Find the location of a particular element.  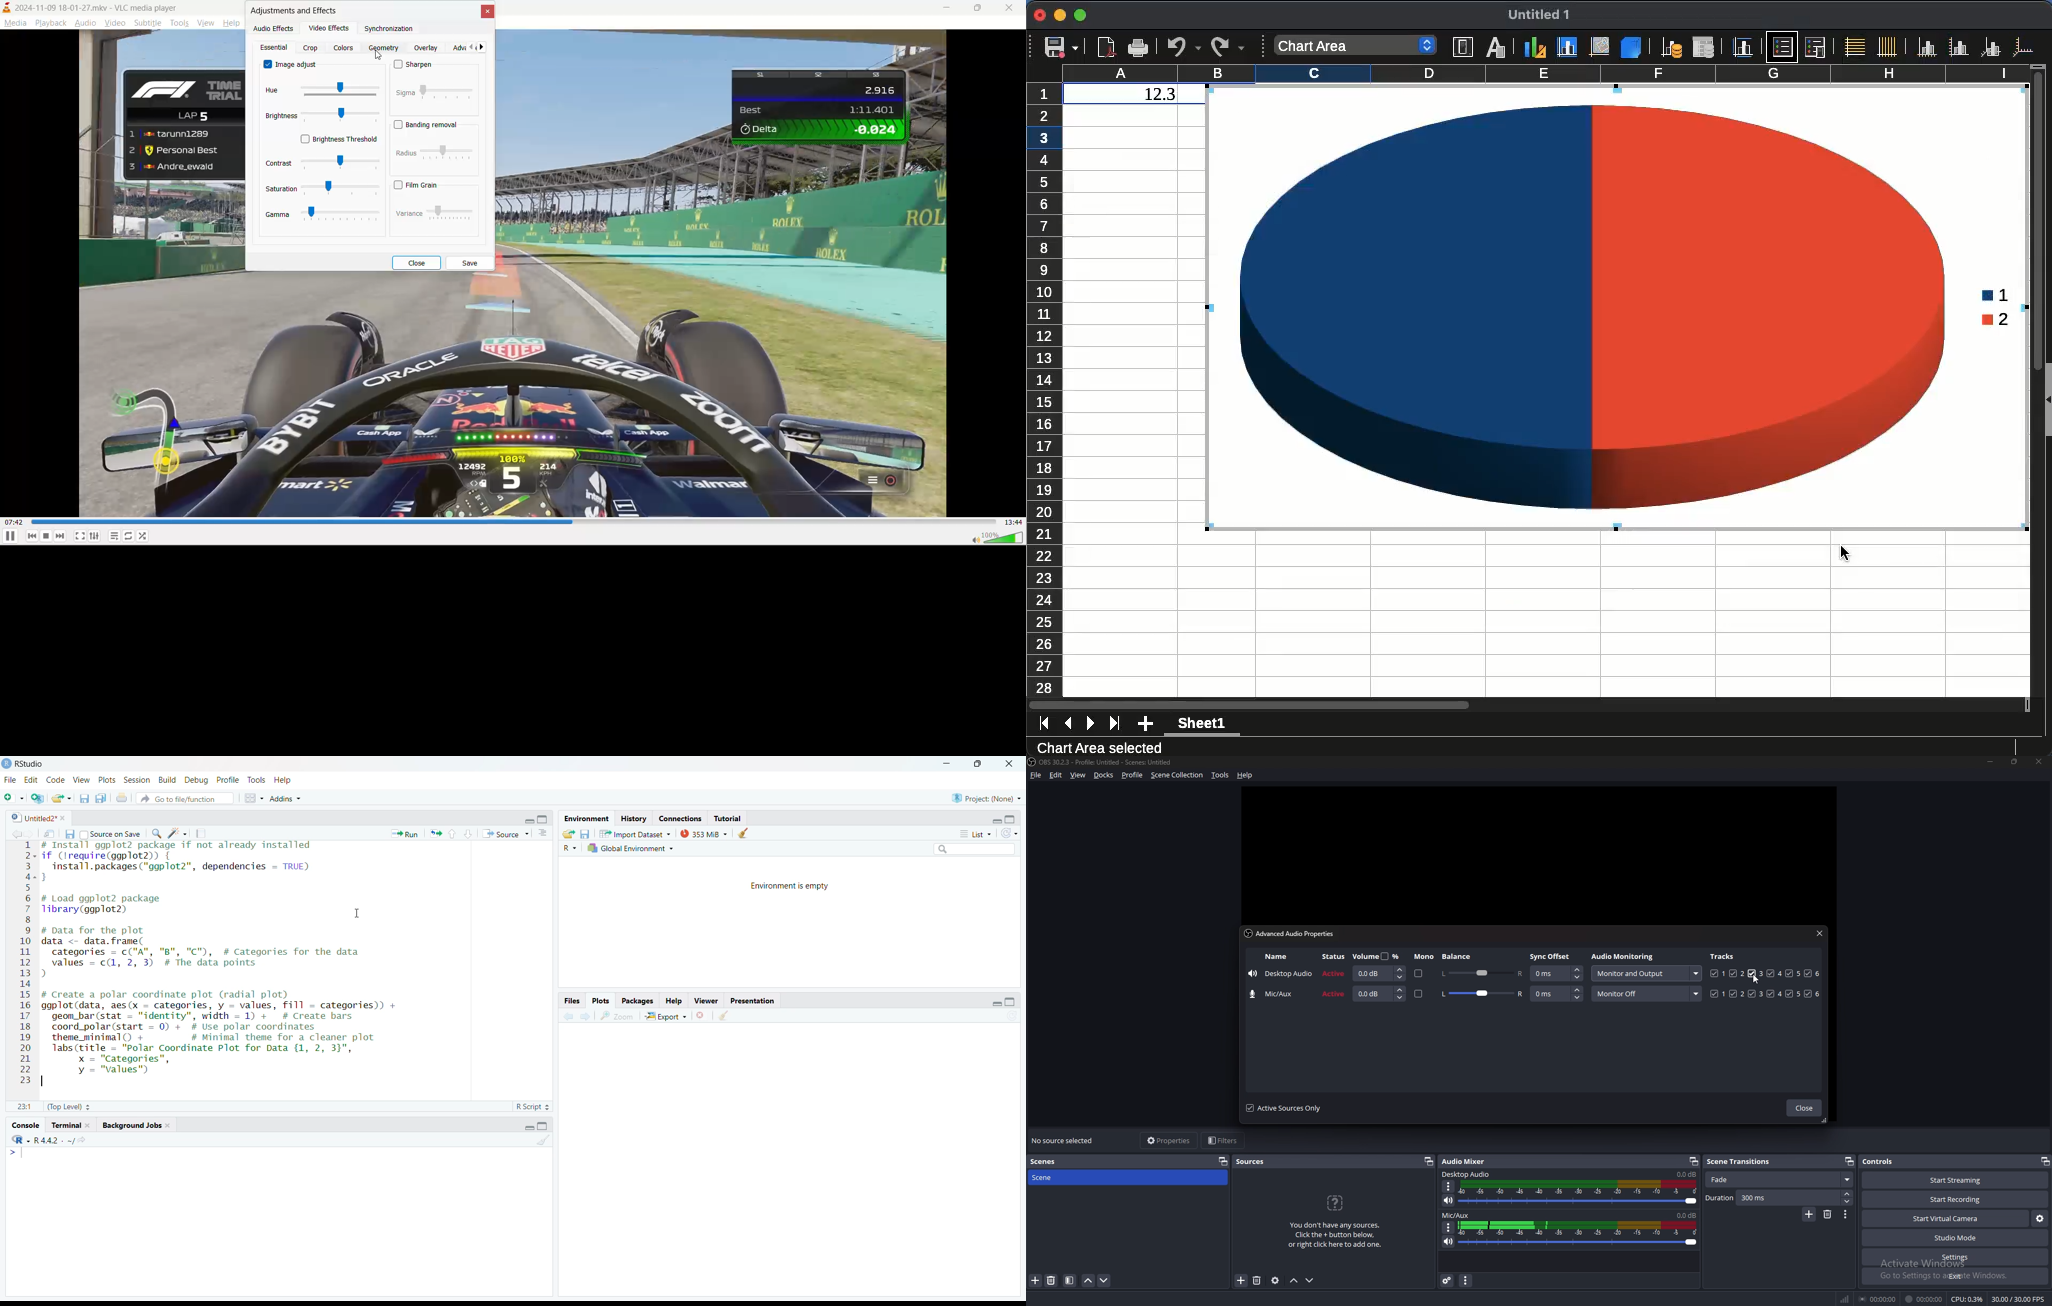

Vertical slide bar is located at coordinates (2038, 225).